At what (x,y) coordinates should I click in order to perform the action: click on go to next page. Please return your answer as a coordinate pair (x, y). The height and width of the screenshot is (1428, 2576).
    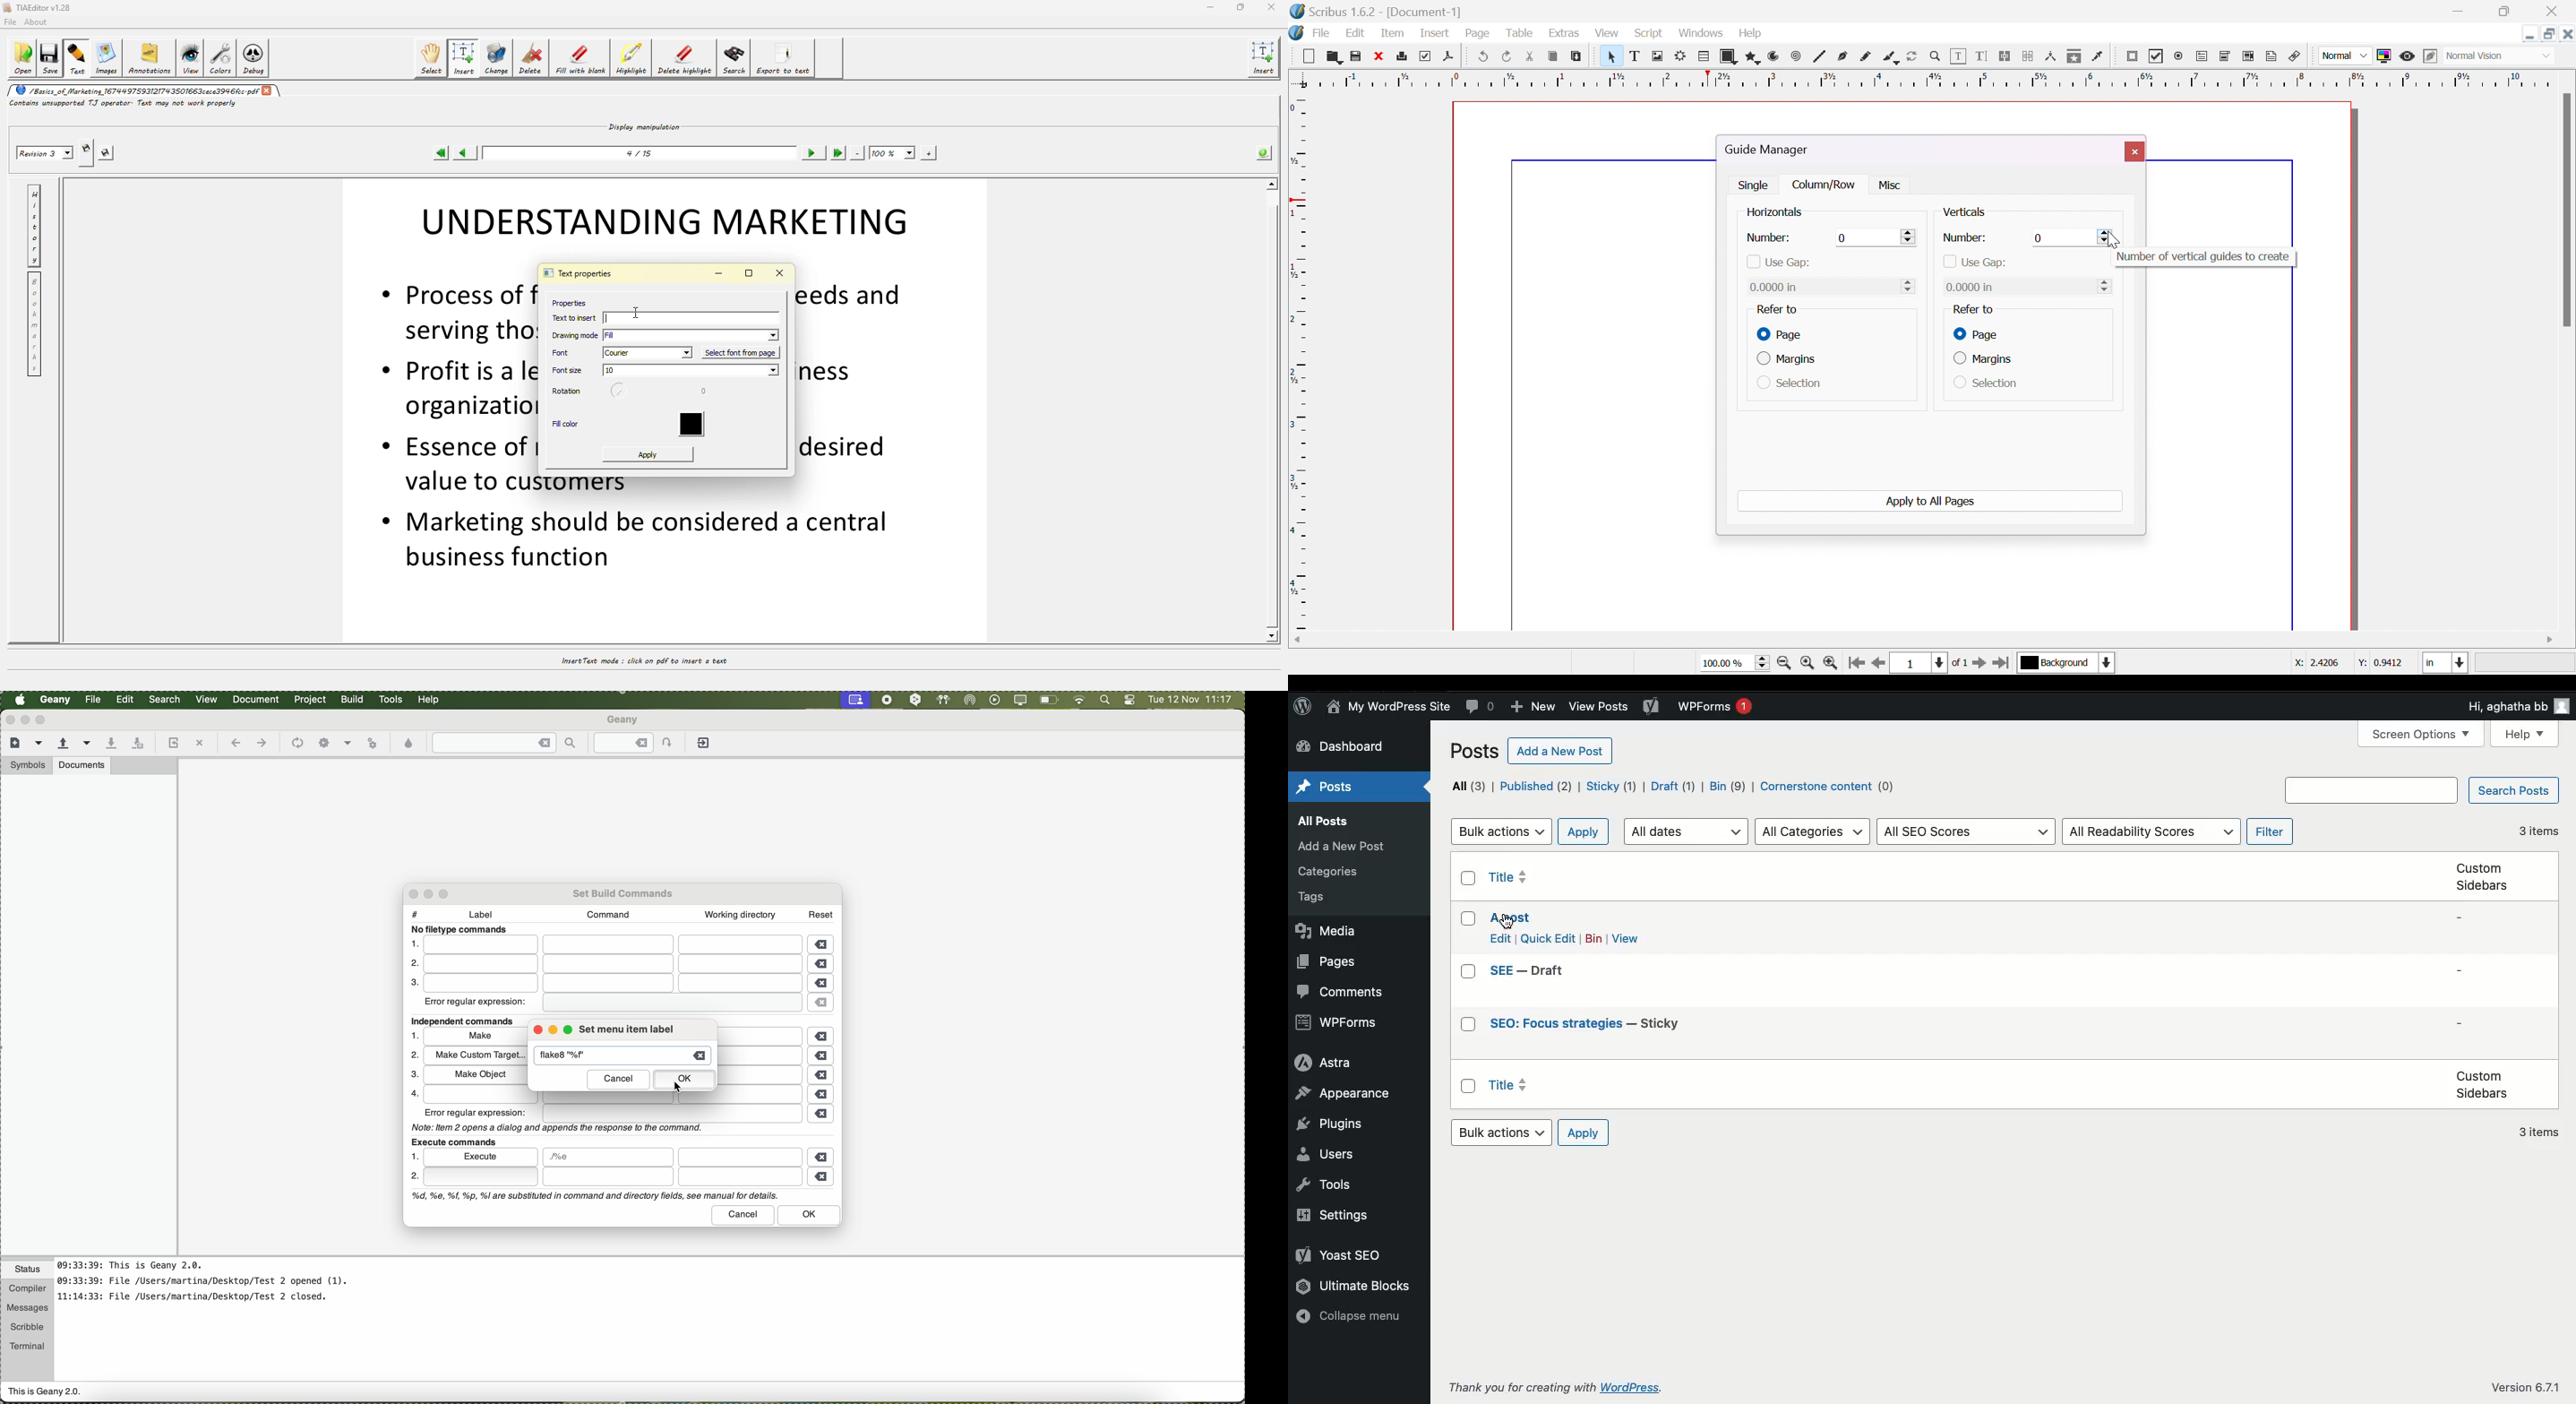
    Looking at the image, I should click on (1980, 664).